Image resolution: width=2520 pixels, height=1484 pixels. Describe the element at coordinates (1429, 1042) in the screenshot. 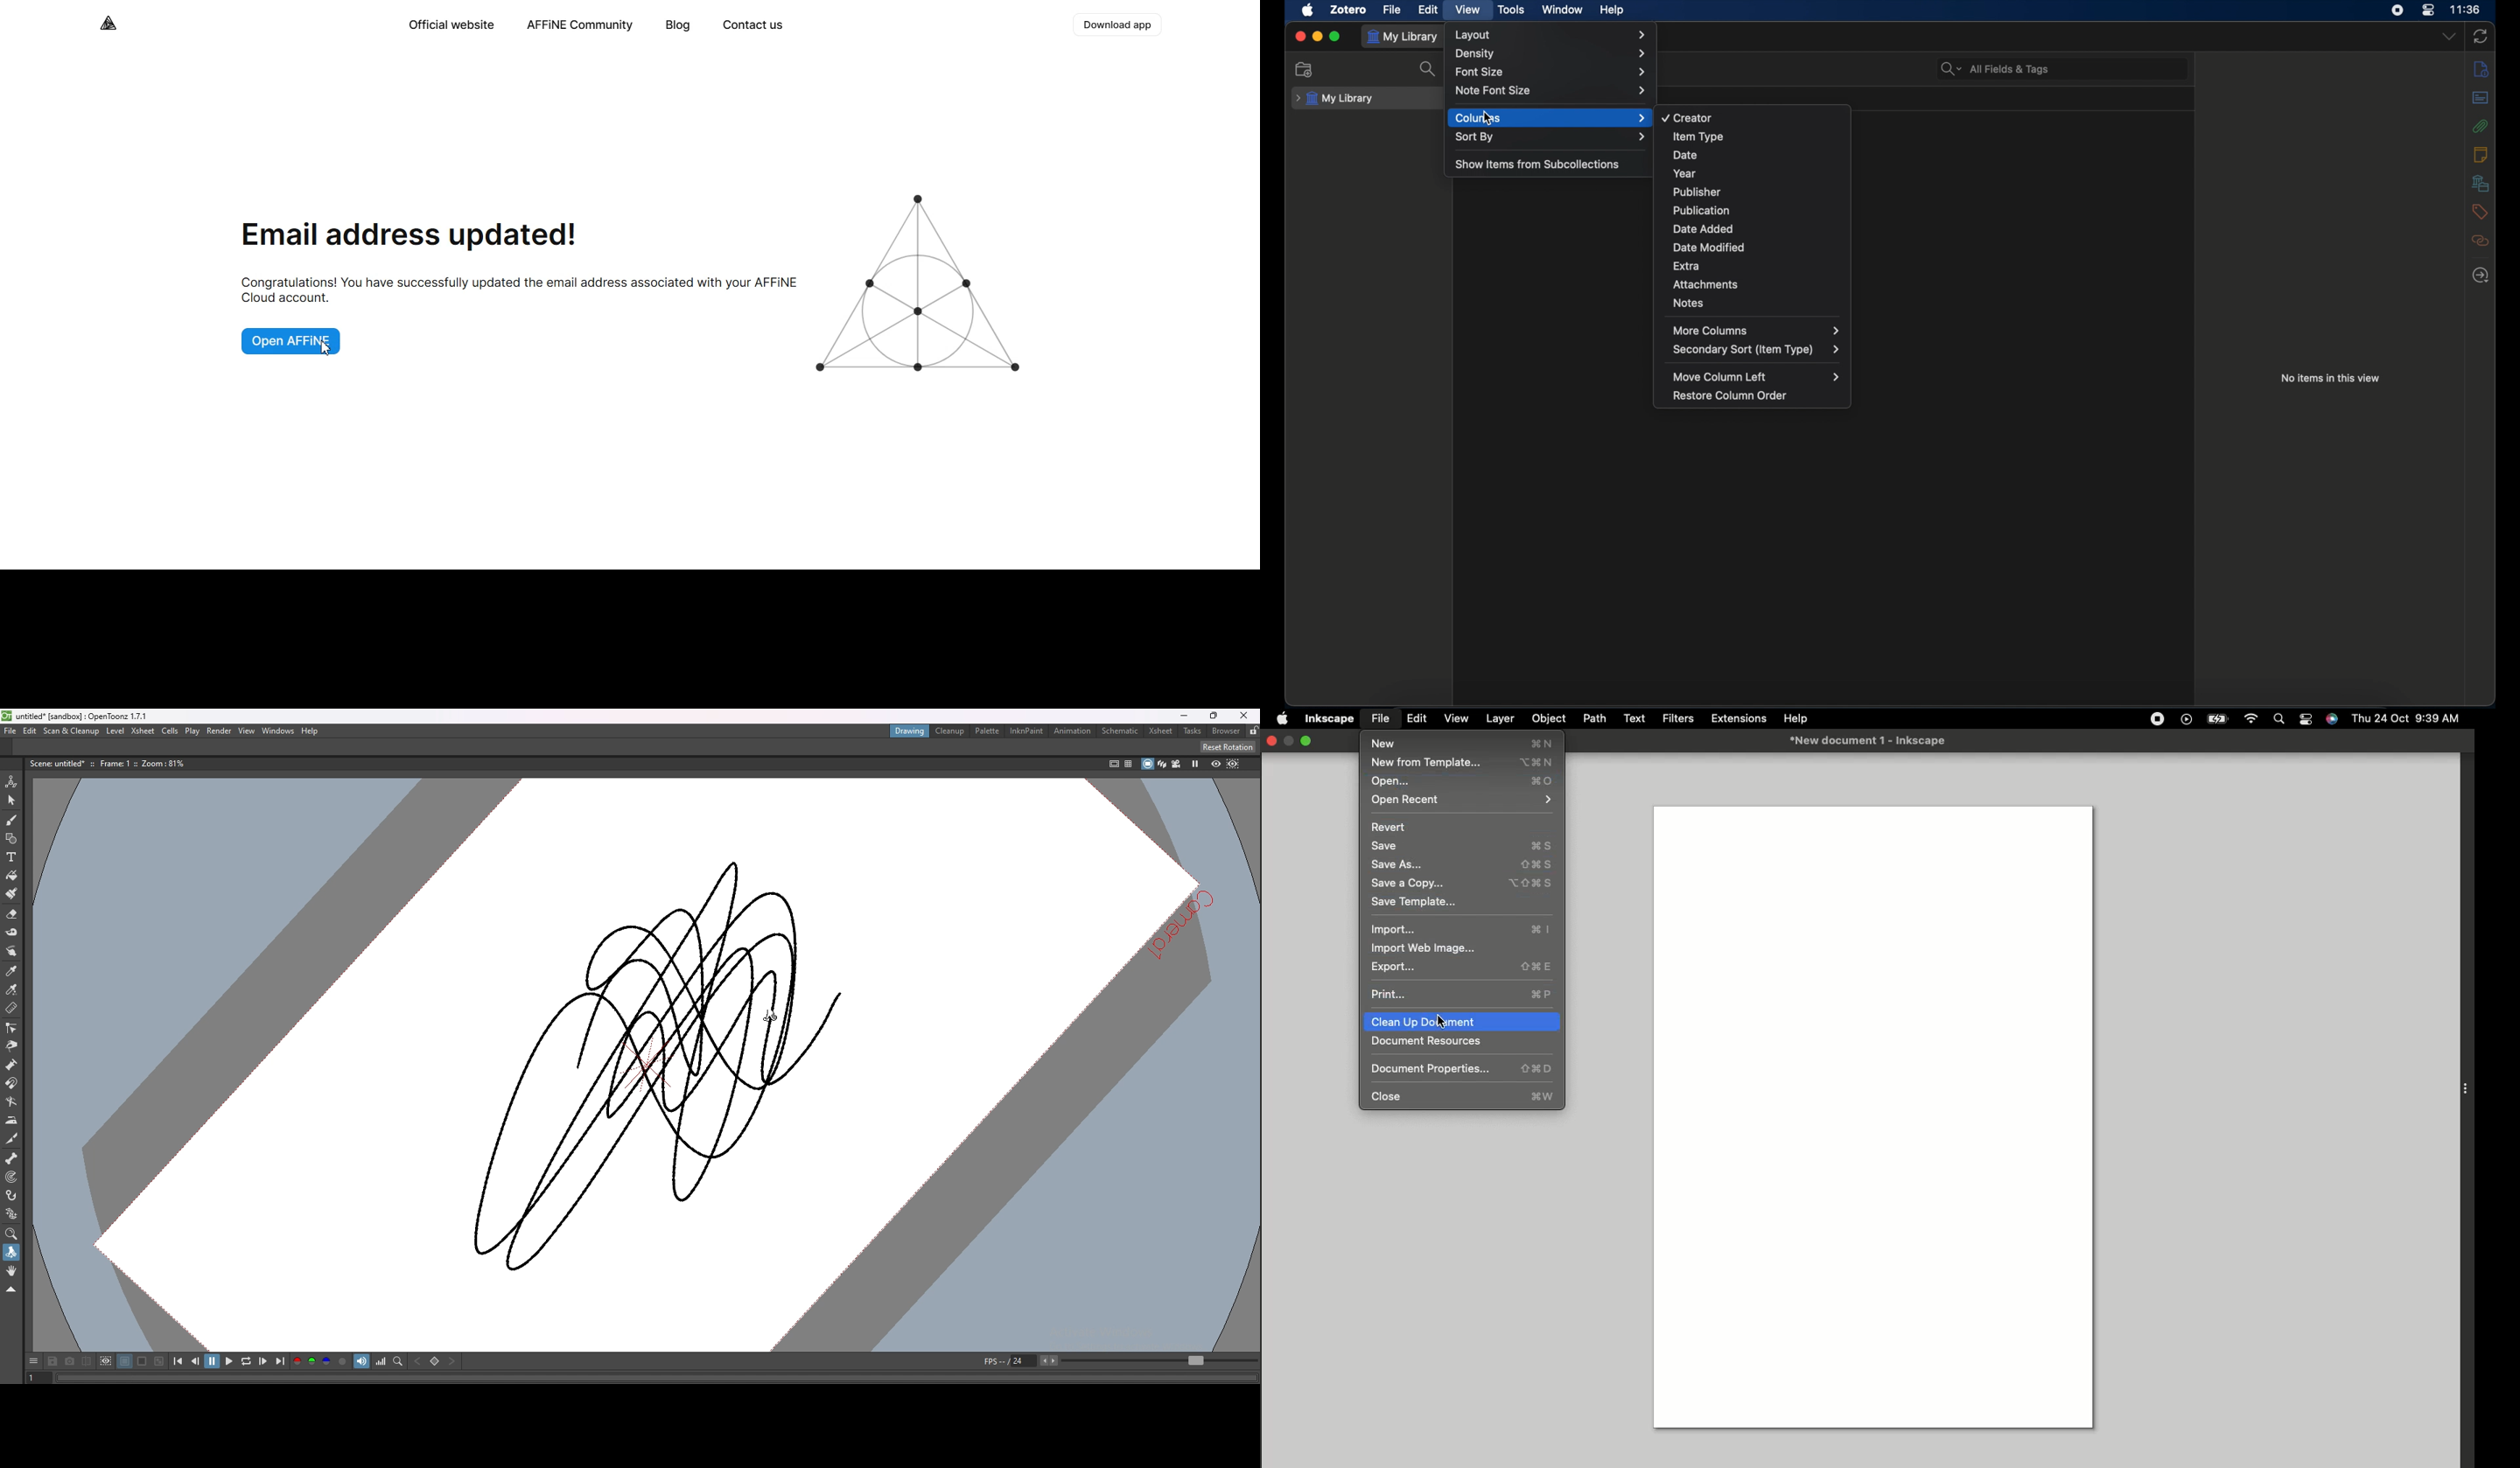

I see `Document resources` at that location.